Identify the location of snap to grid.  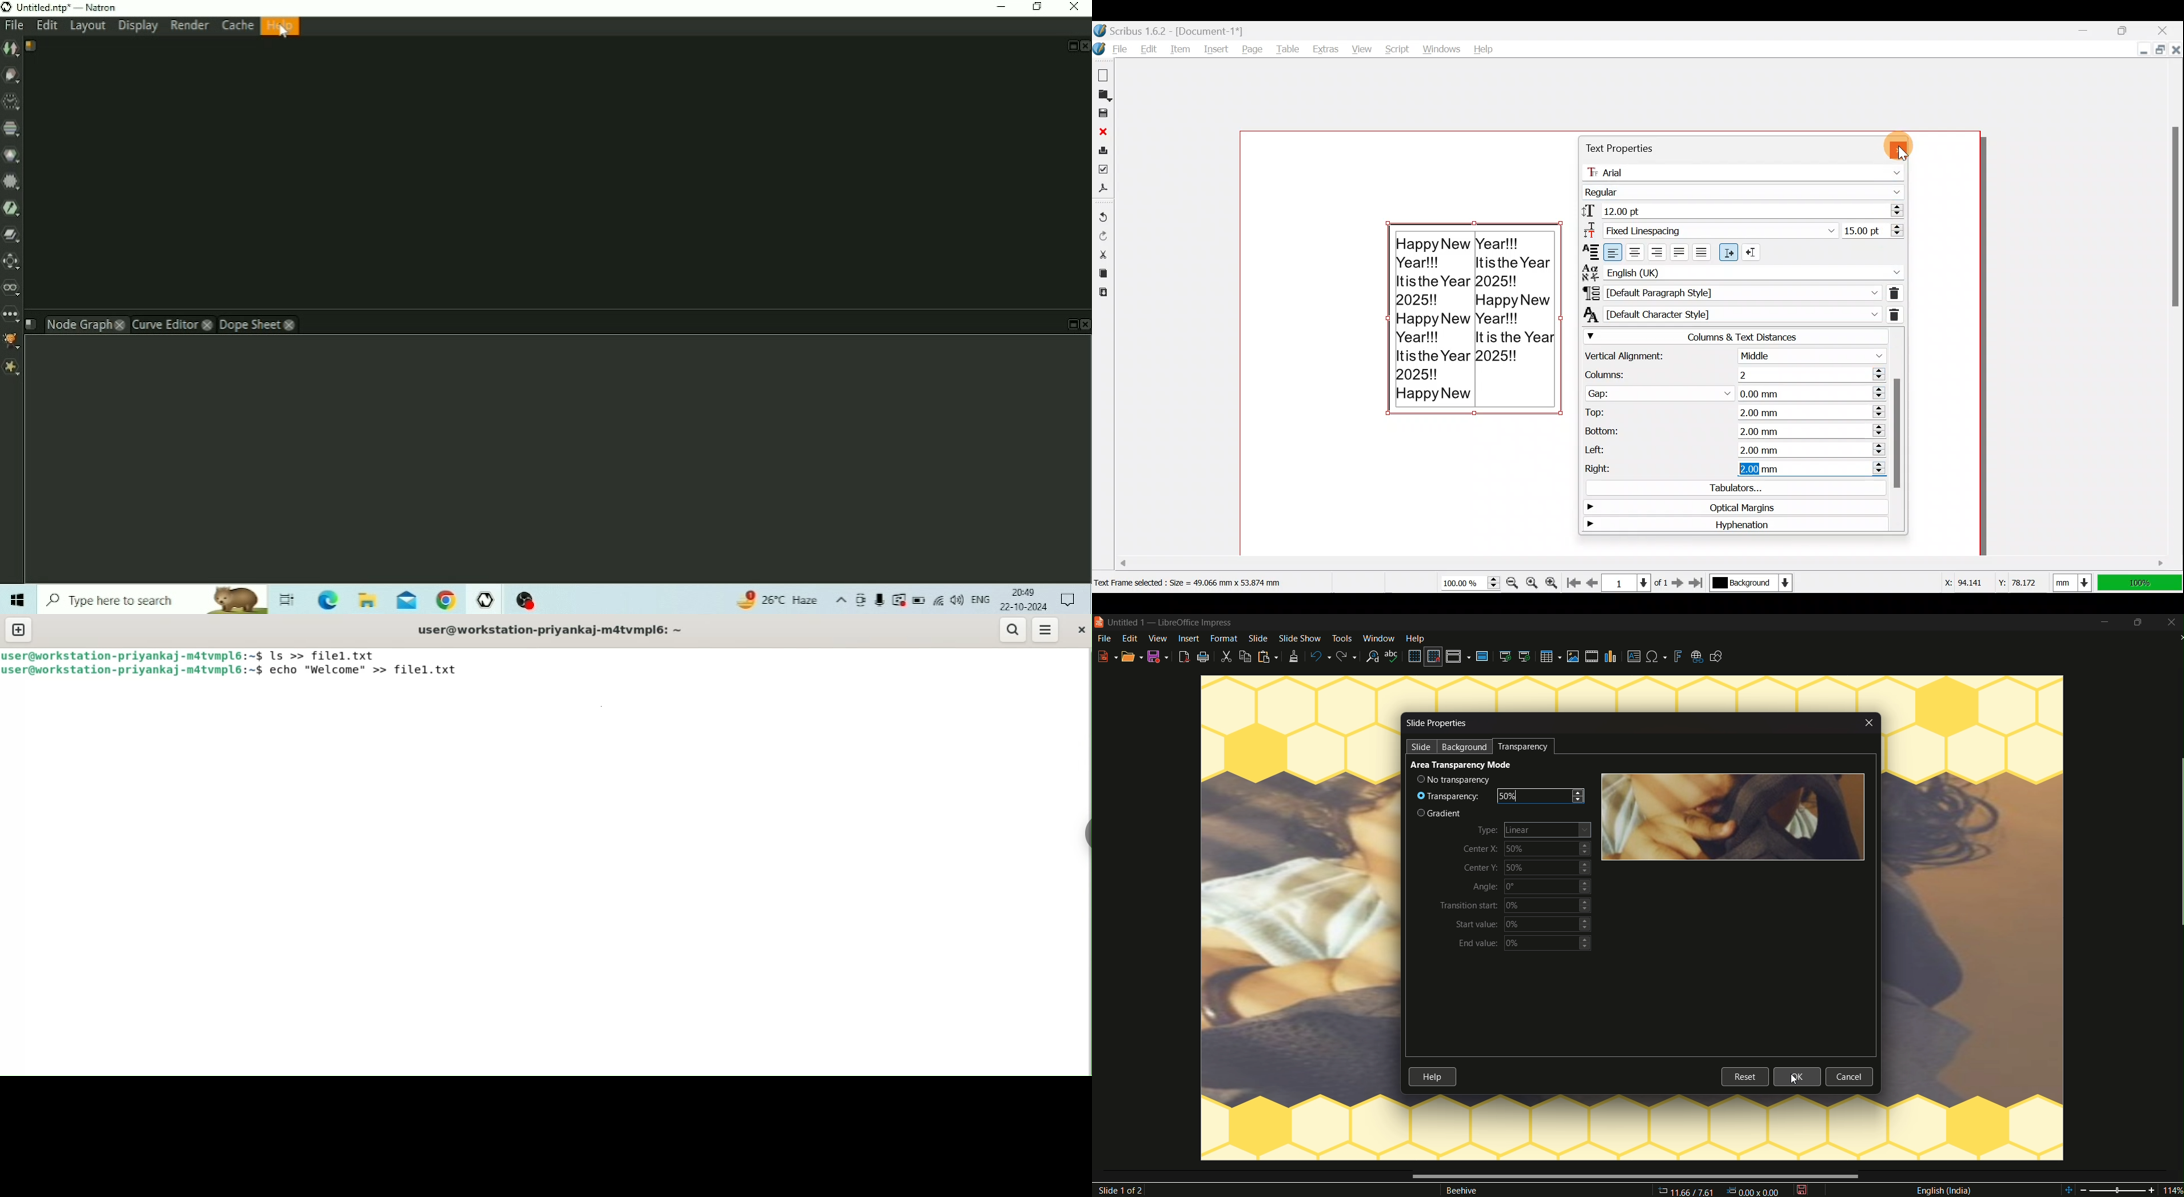
(1432, 657).